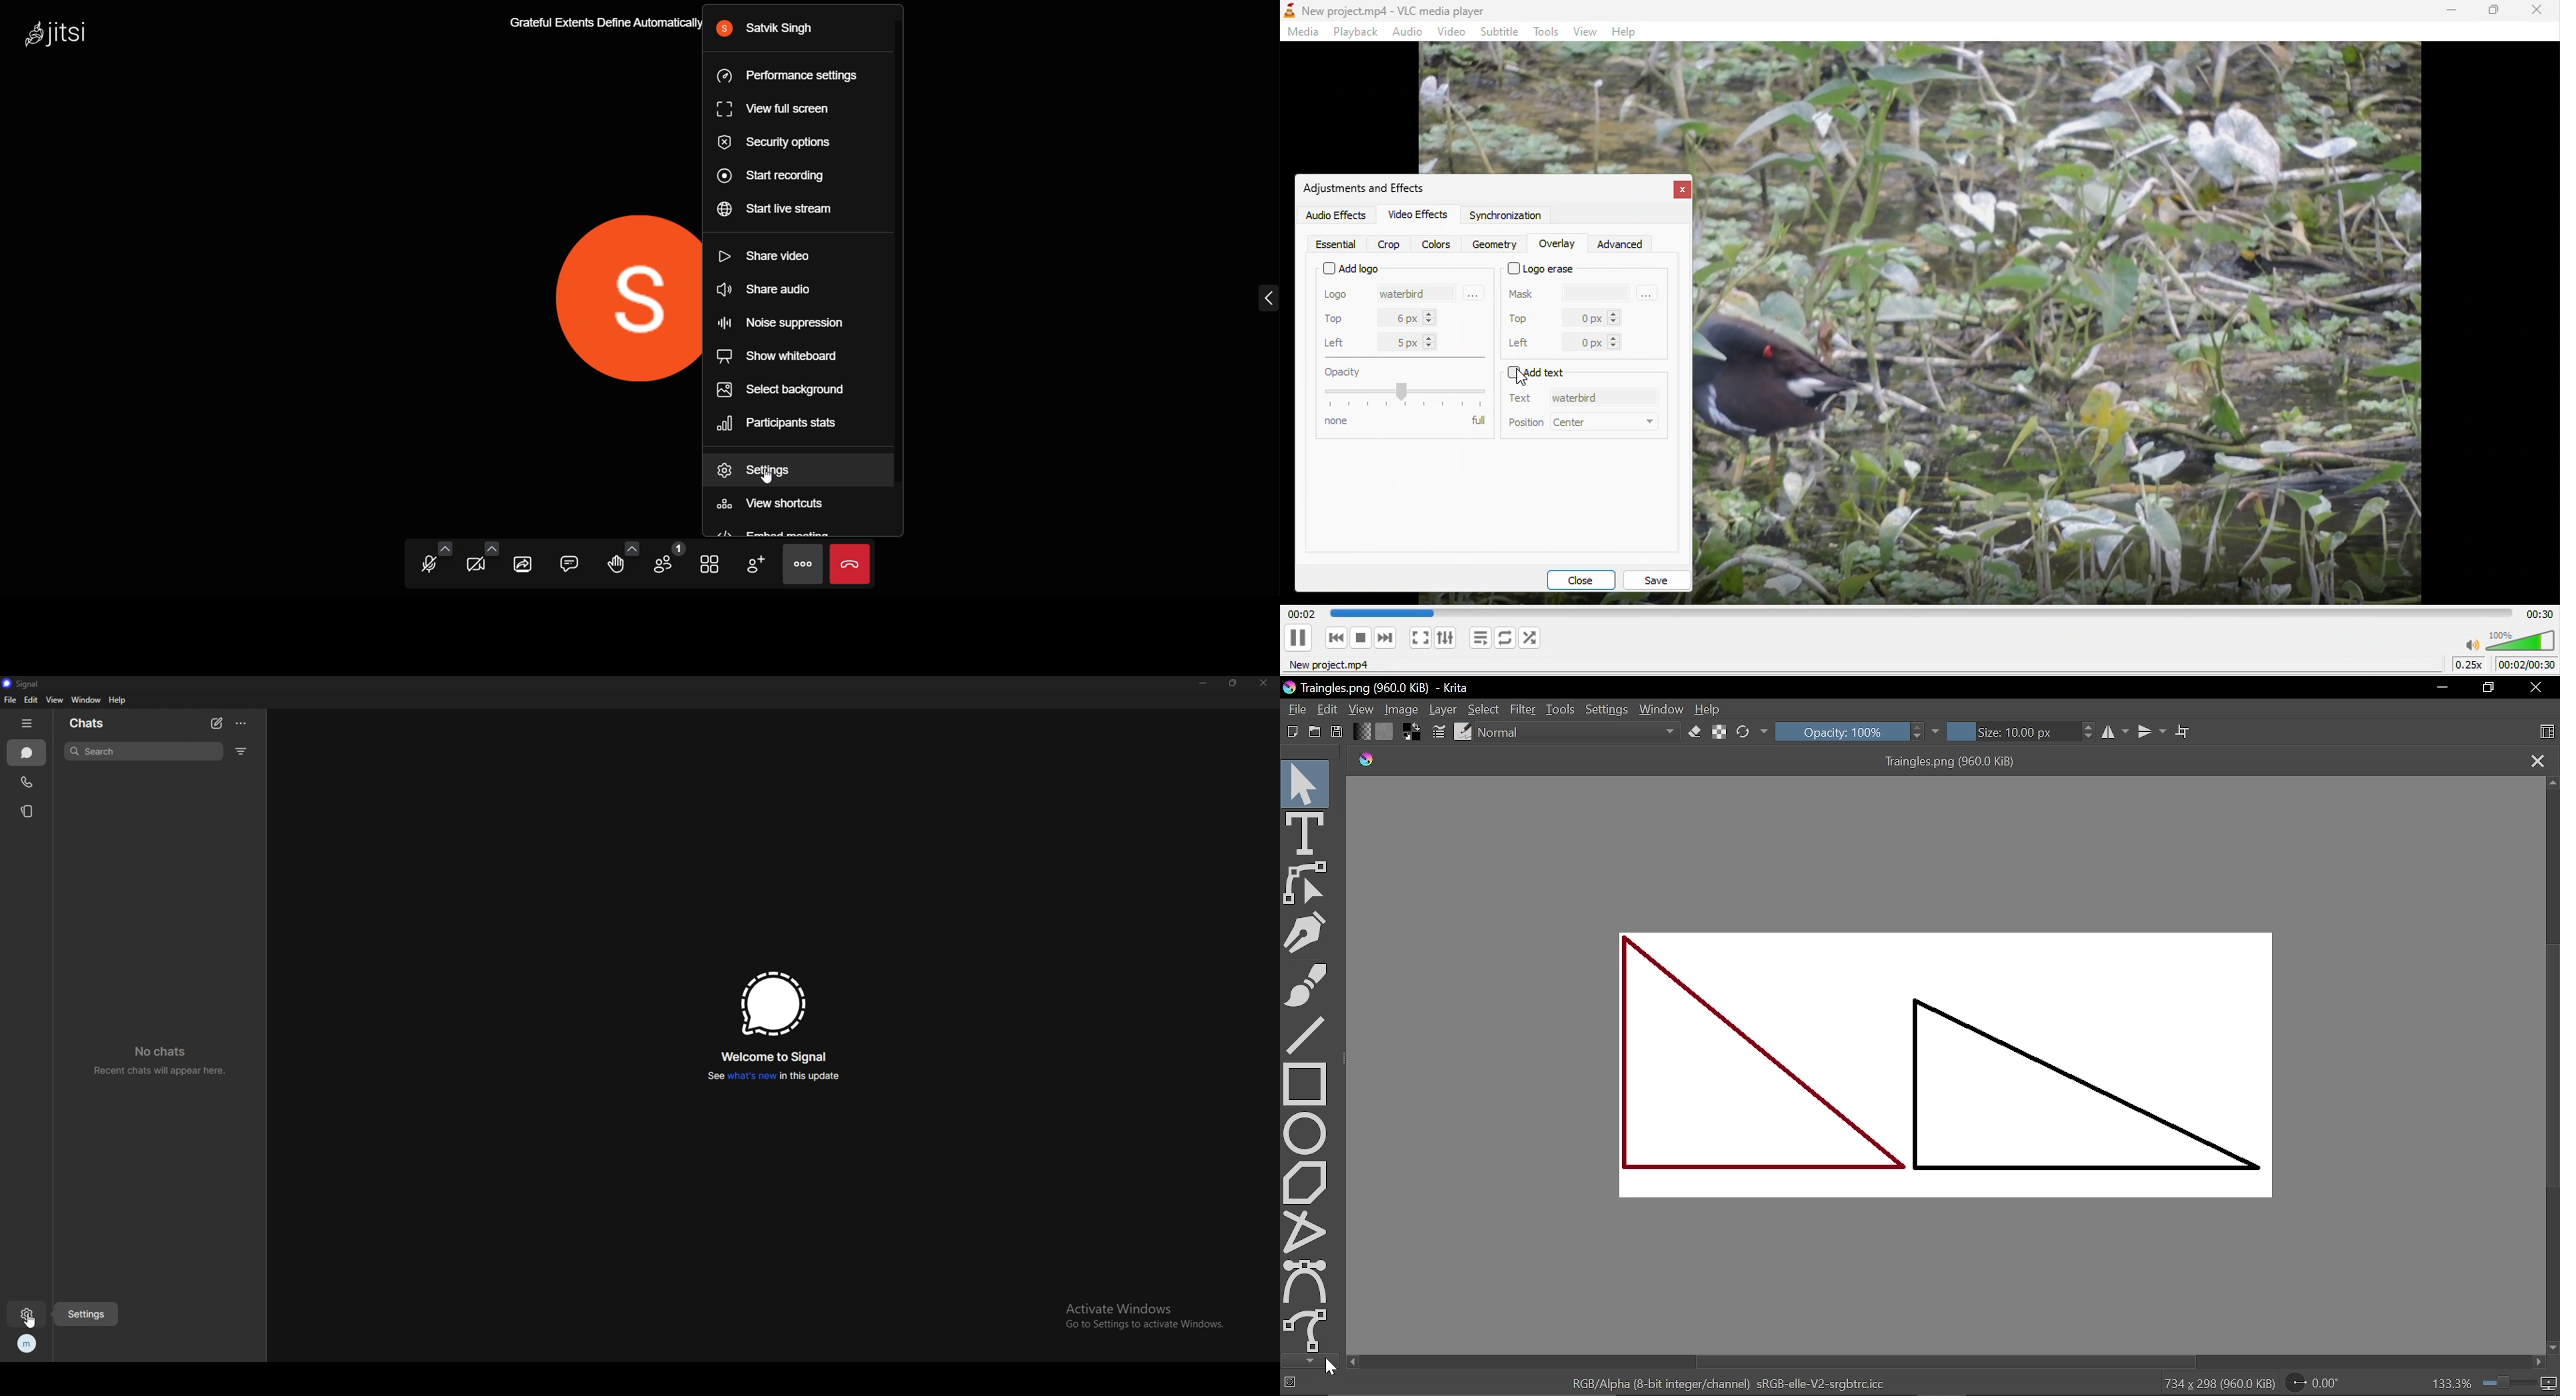 This screenshot has width=2576, height=1400. What do you see at coordinates (2552, 783) in the screenshot?
I see `Move up` at bounding box center [2552, 783].